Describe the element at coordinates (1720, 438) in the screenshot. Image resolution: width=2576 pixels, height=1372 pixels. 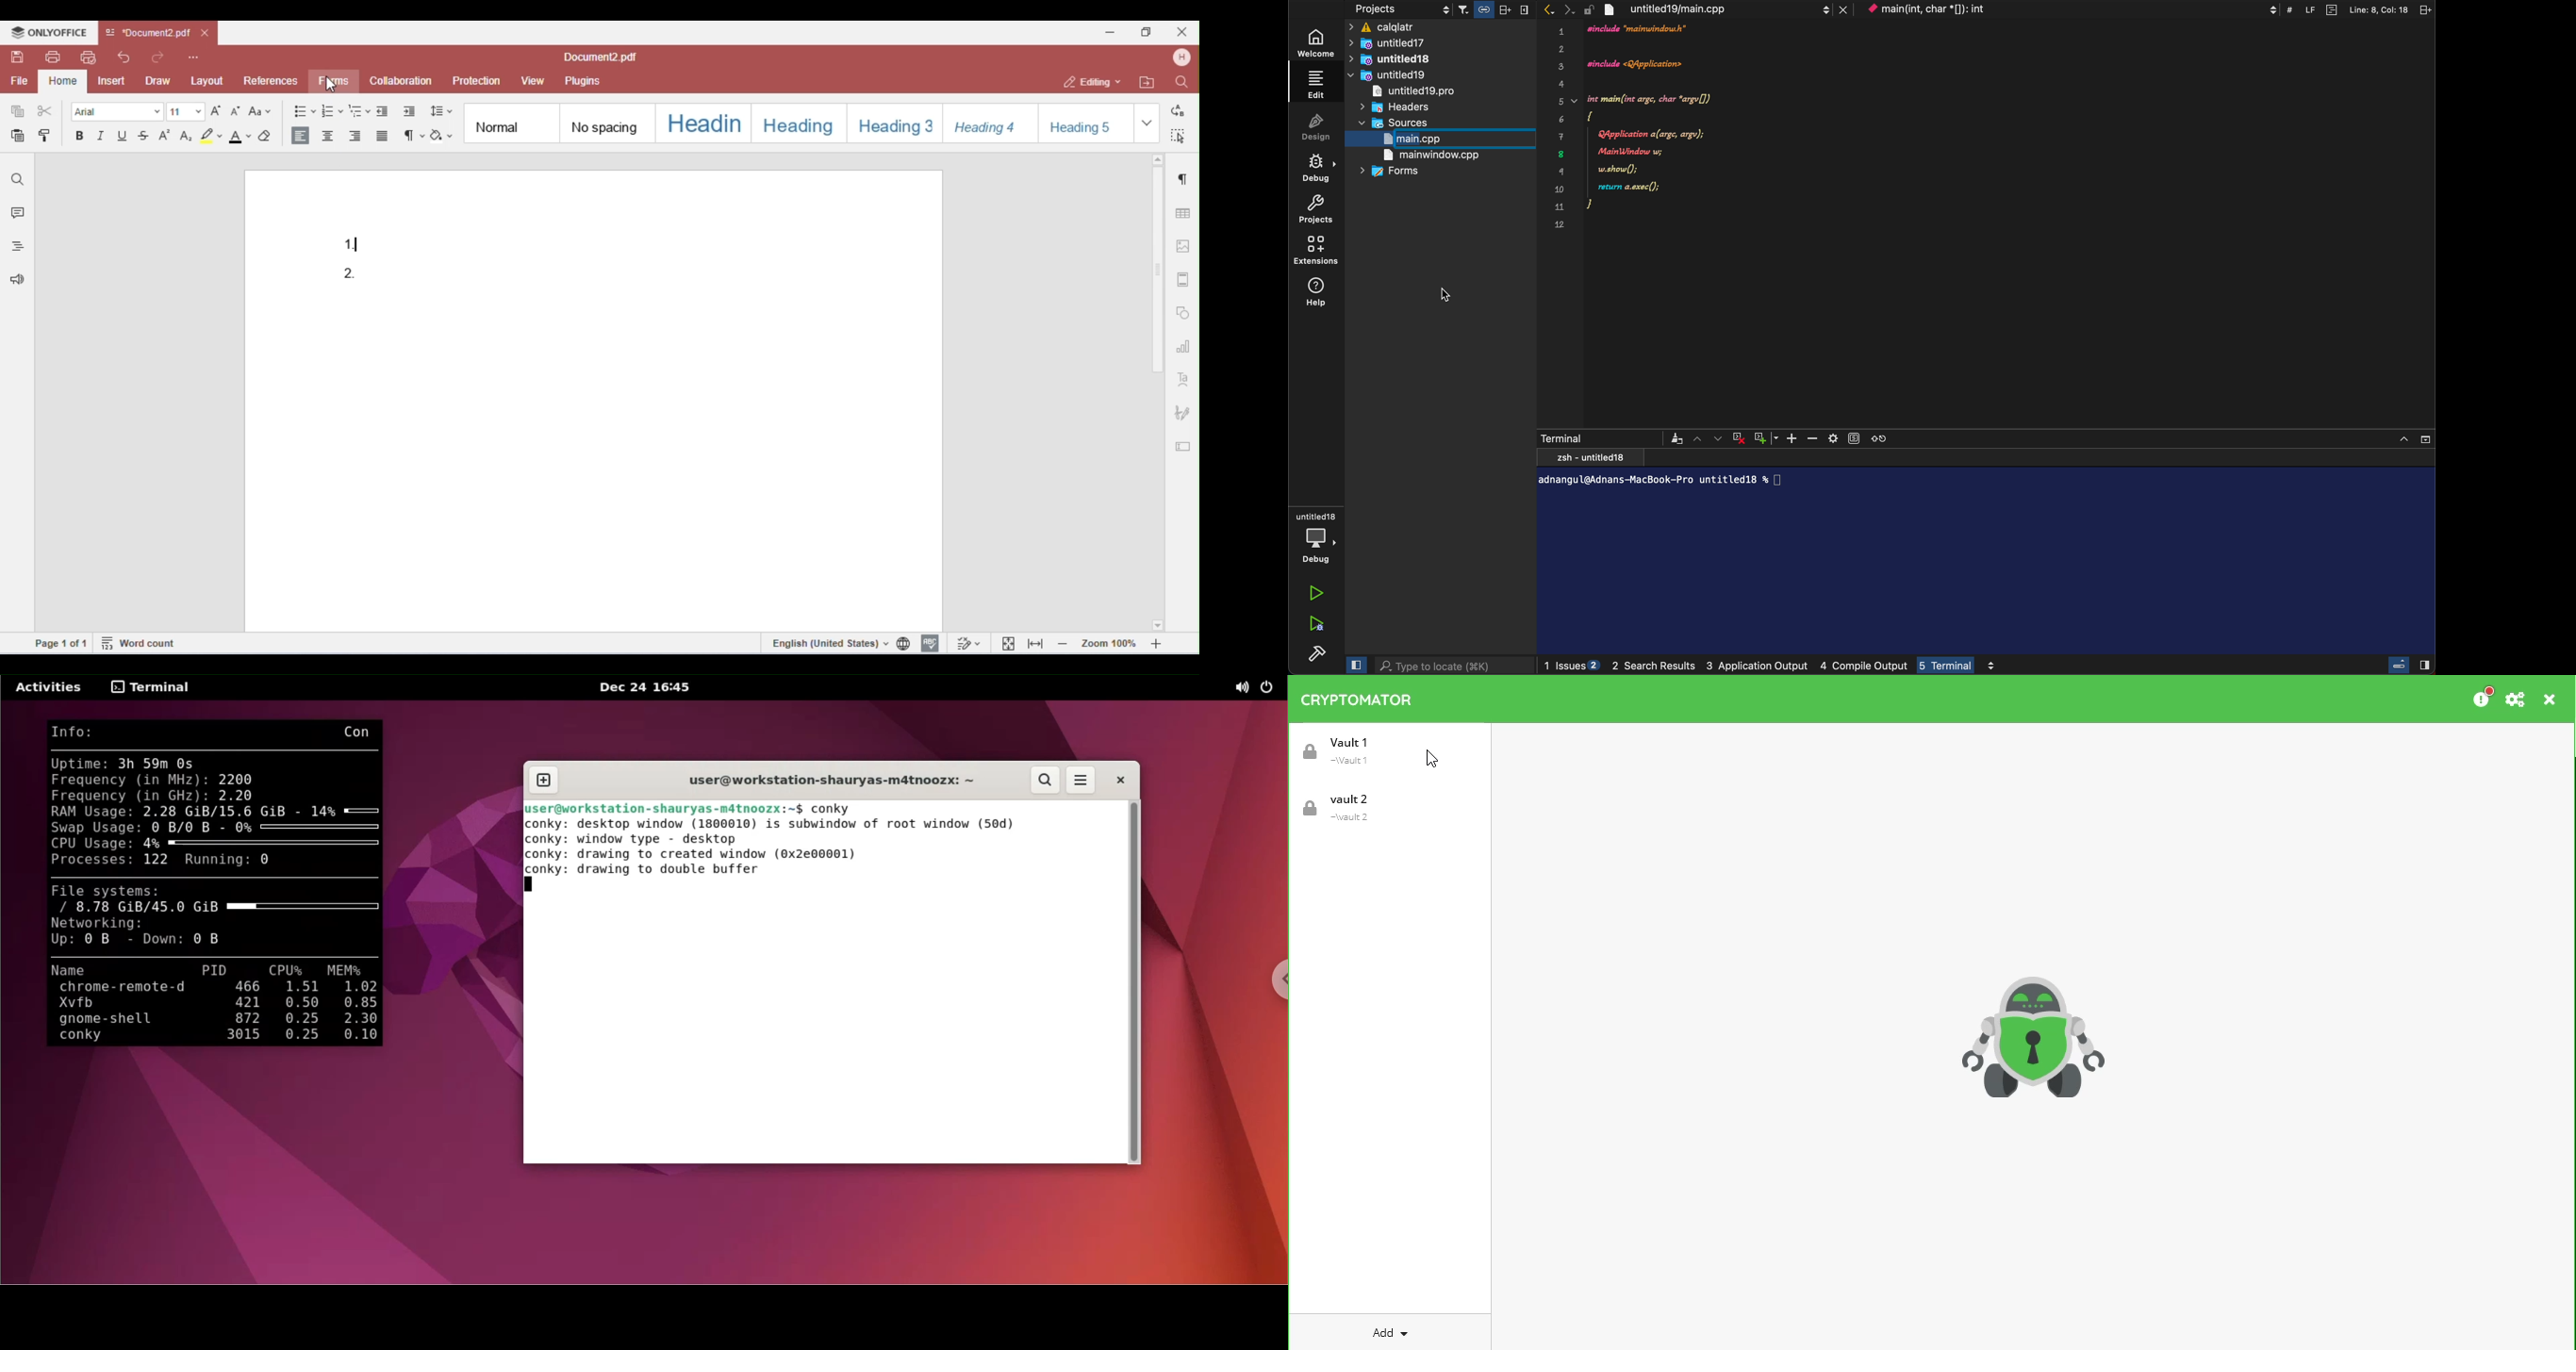
I see `Down` at that location.